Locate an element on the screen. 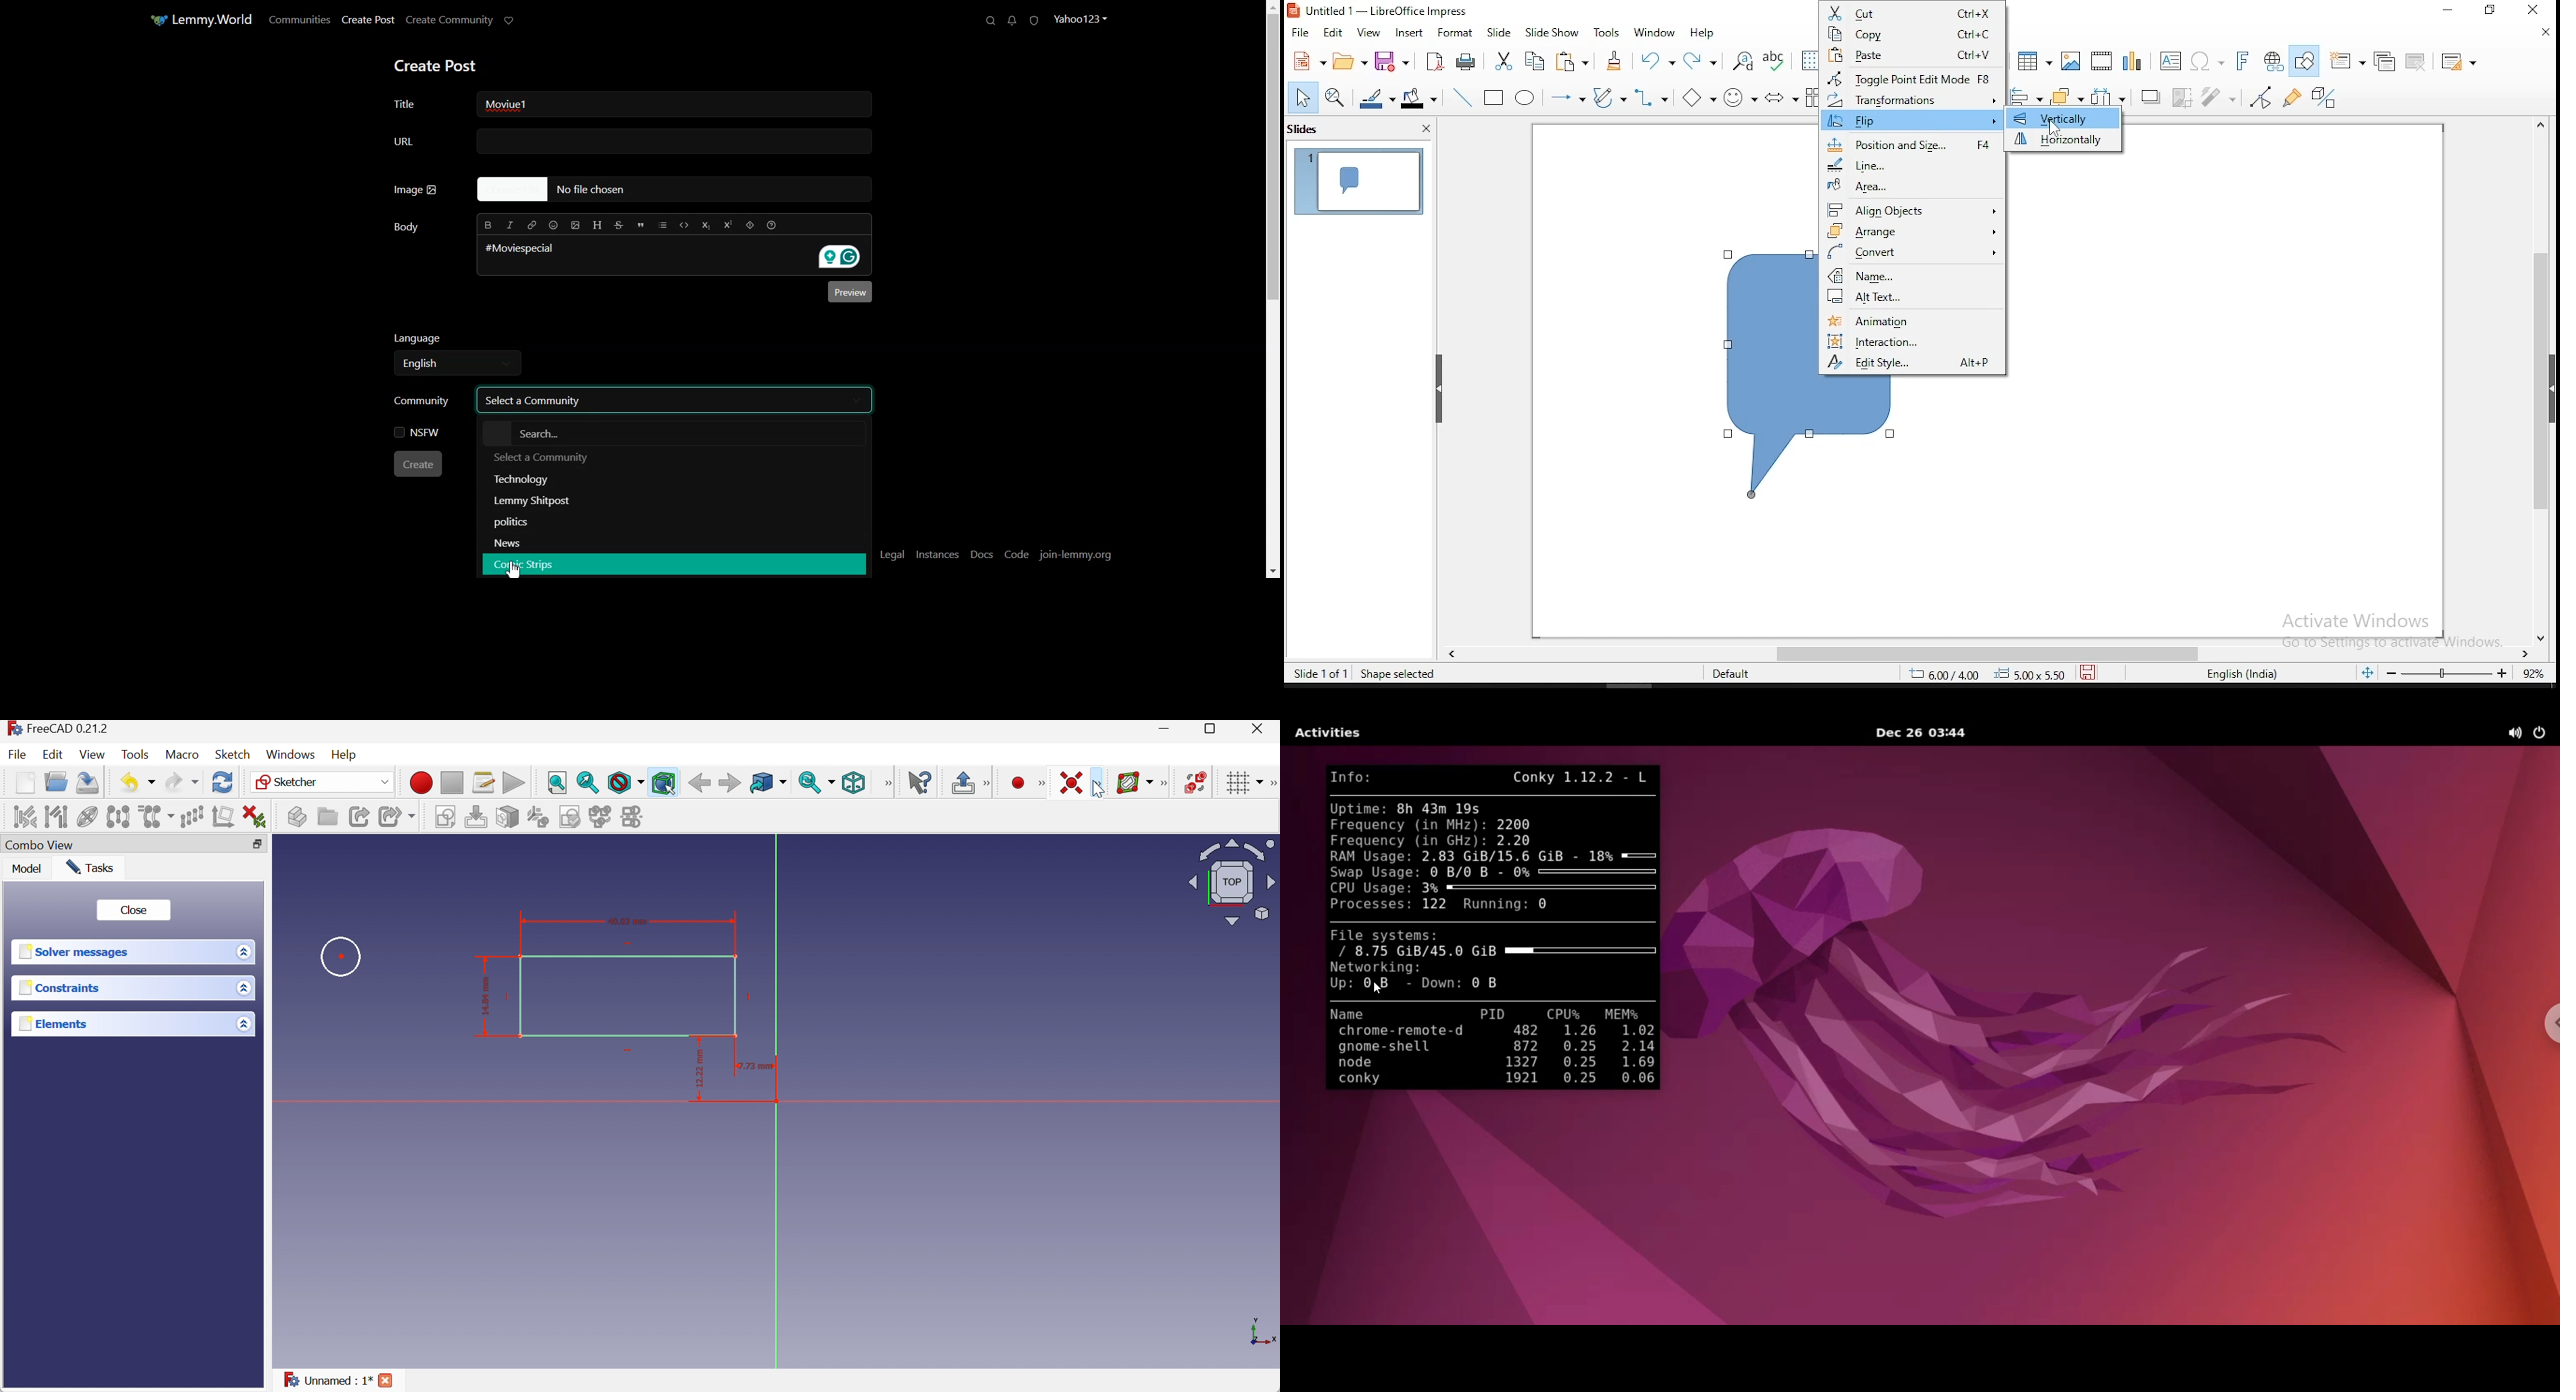 This screenshot has width=2576, height=1400. tools is located at coordinates (1607, 32).